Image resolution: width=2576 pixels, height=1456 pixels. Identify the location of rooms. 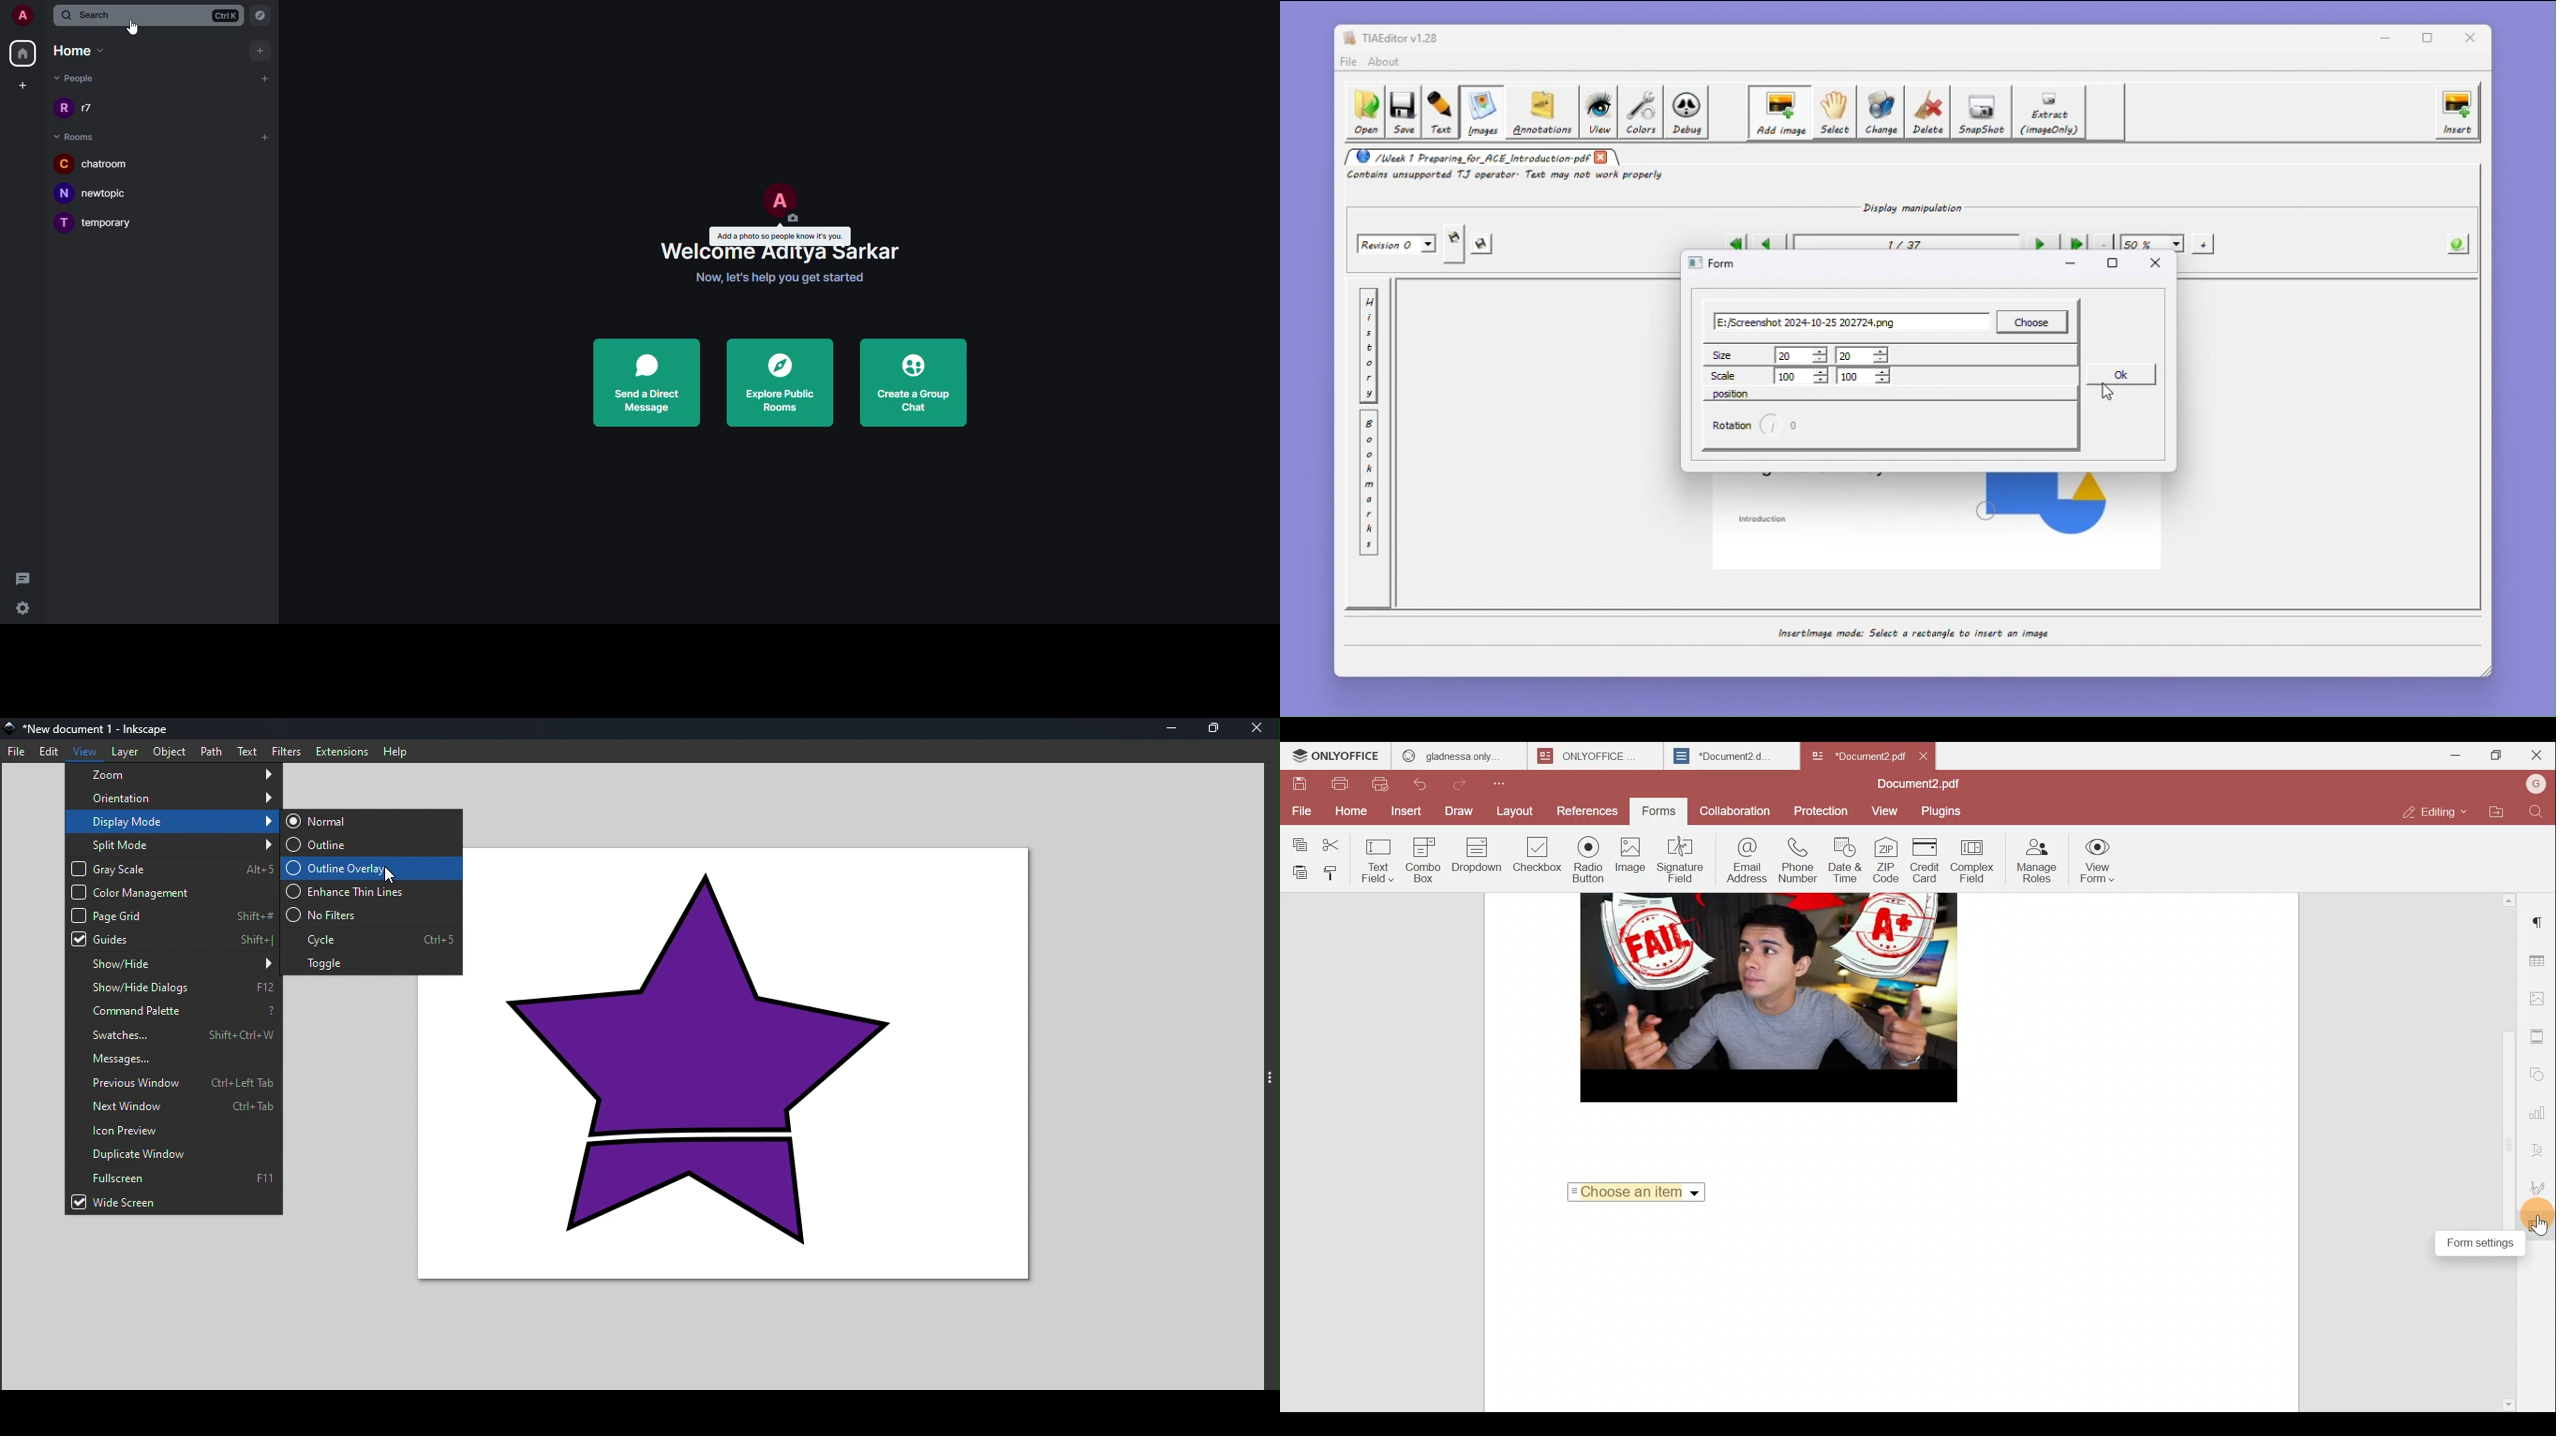
(76, 137).